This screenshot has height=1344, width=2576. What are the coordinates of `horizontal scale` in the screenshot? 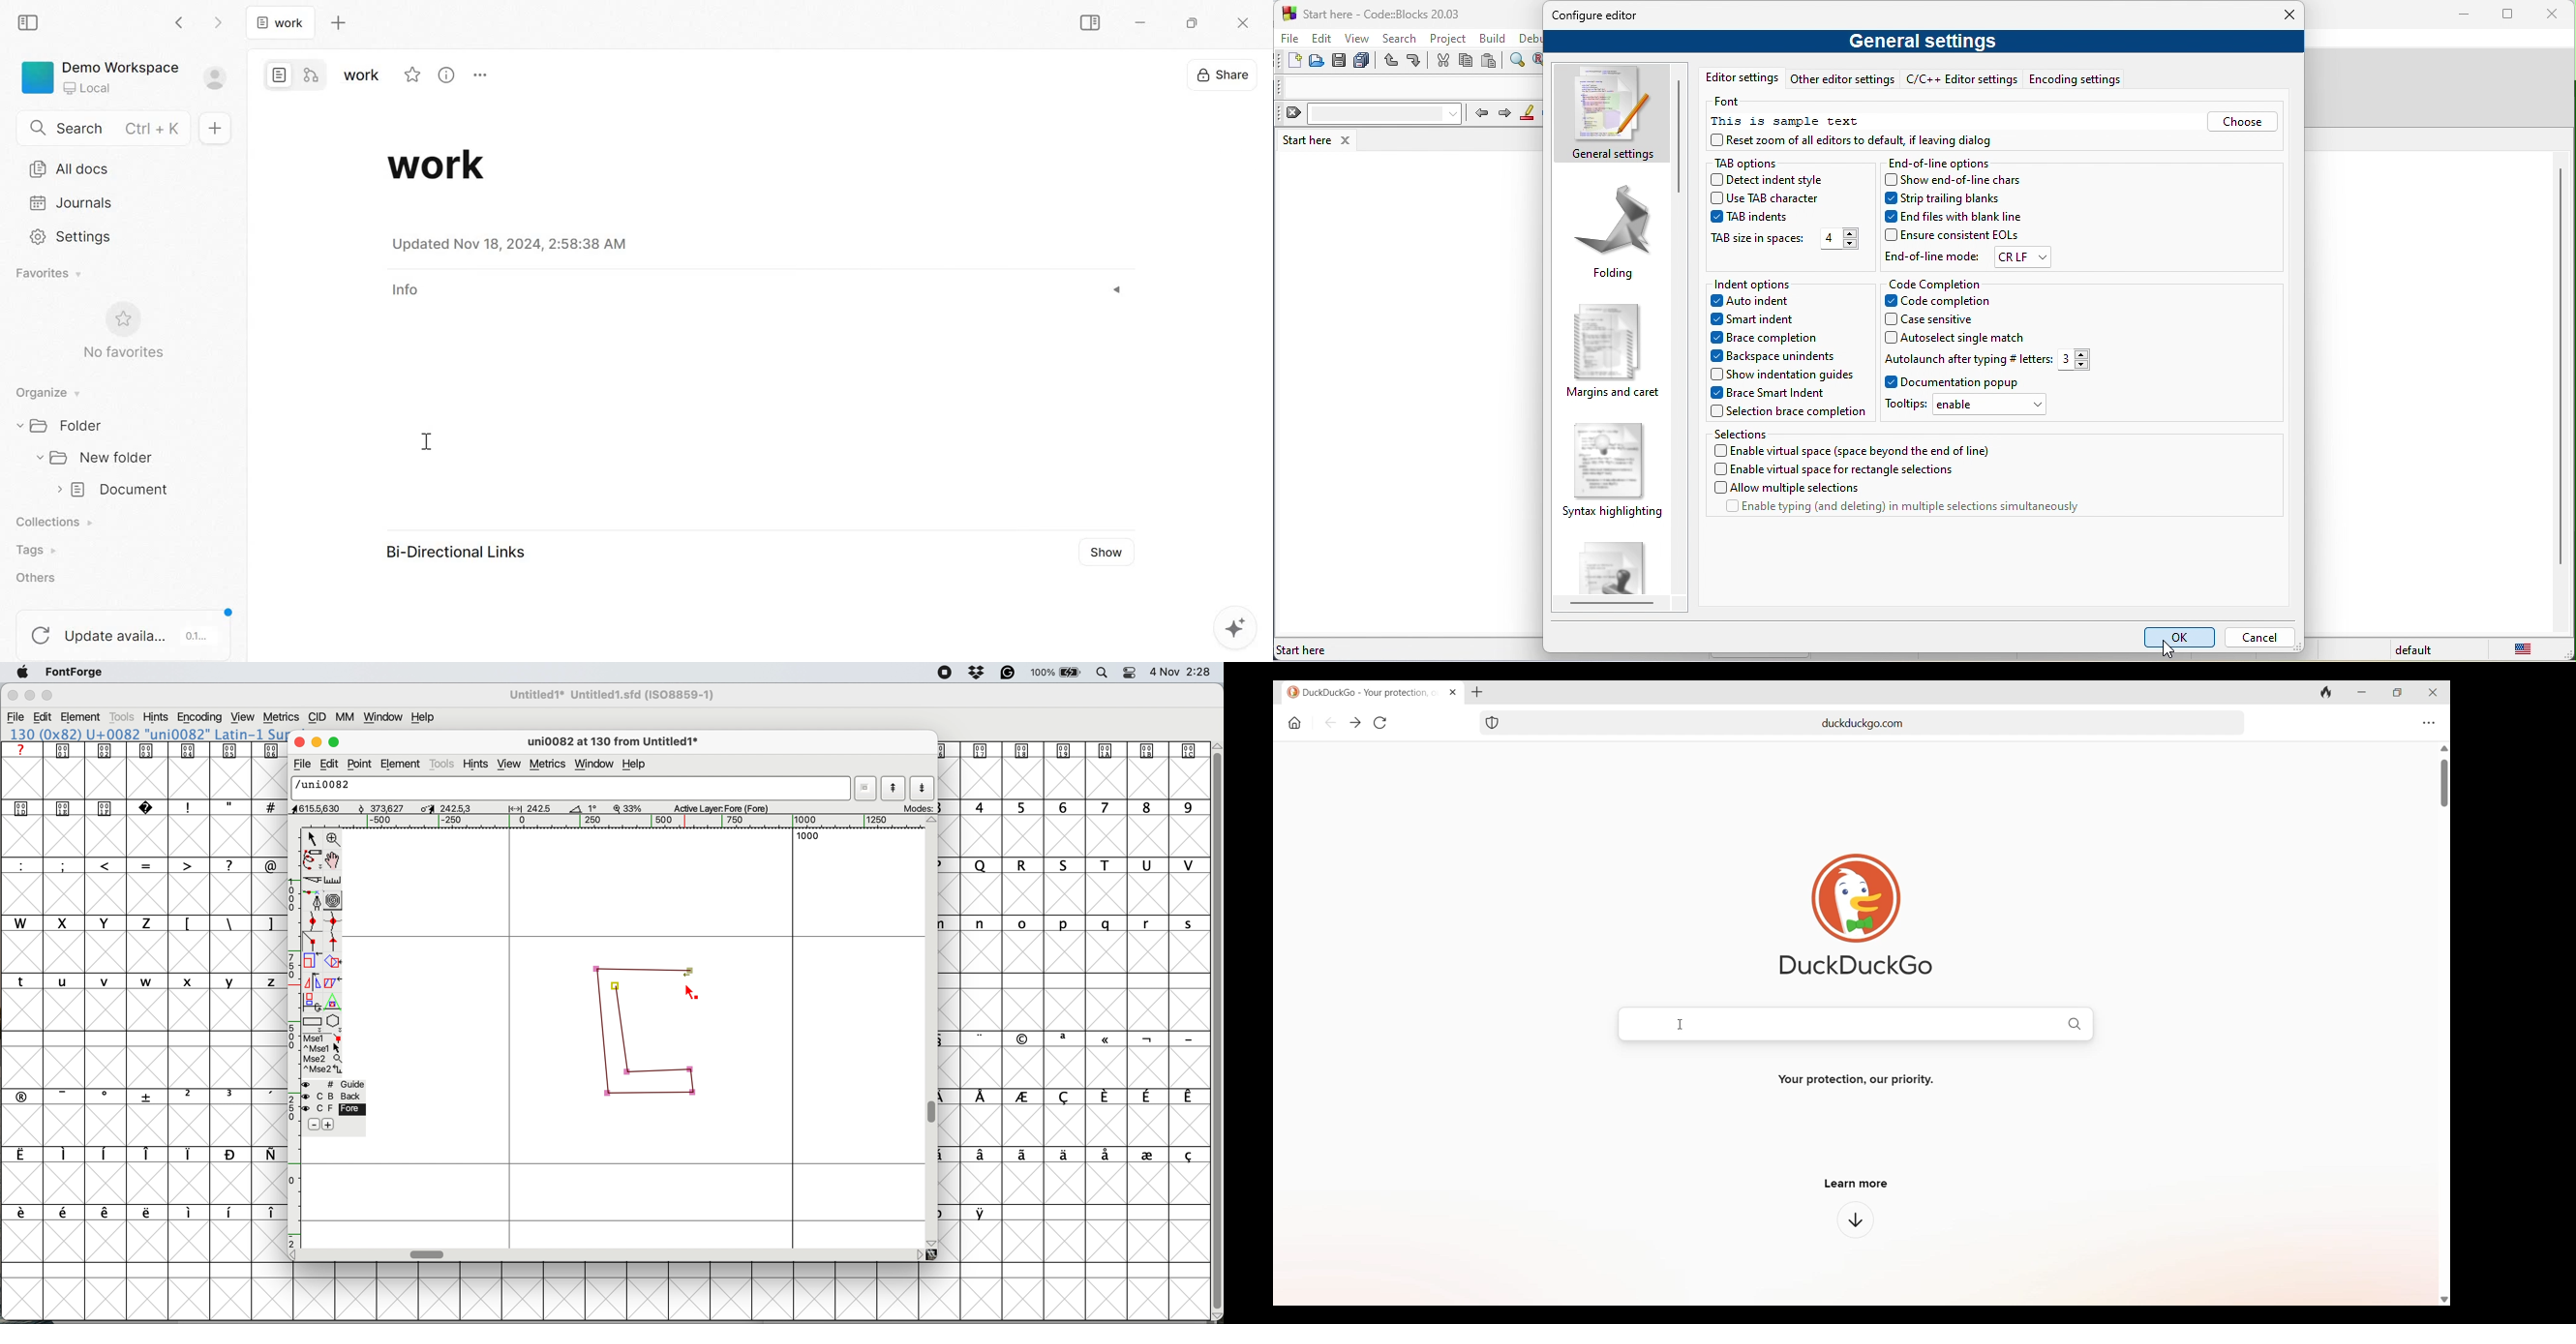 It's located at (626, 822).